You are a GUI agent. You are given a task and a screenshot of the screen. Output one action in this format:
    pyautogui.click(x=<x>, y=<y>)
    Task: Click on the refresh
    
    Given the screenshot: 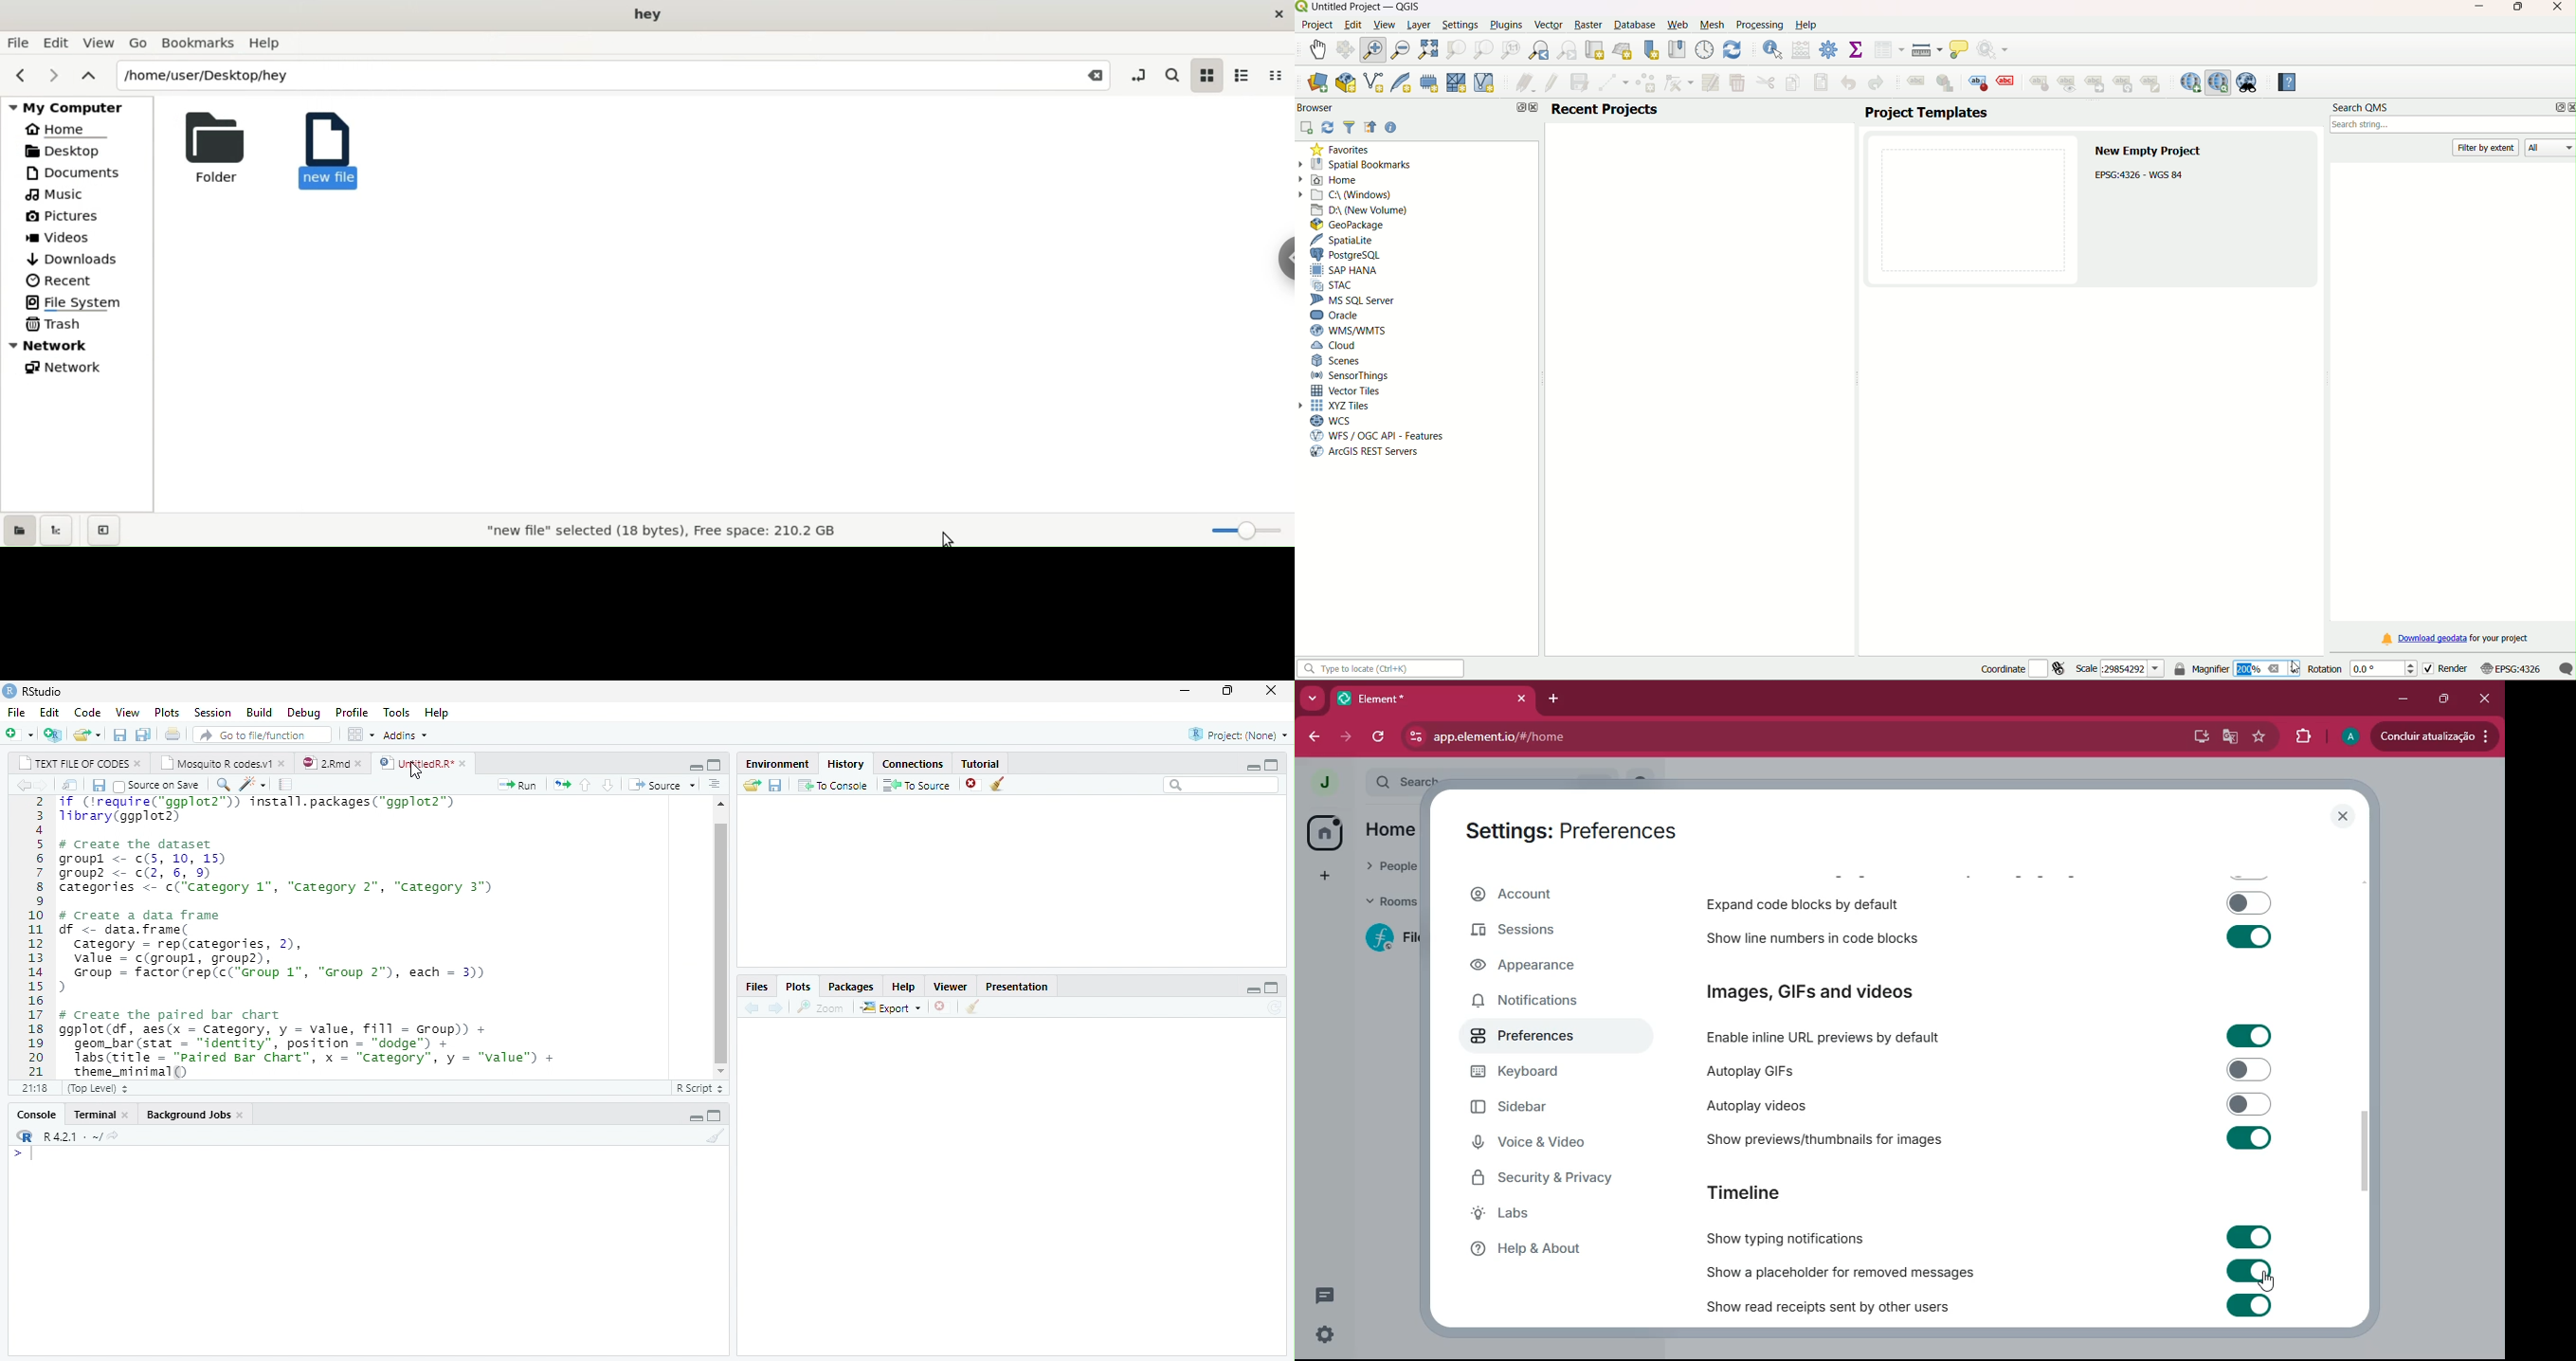 What is the action you would take?
    pyautogui.click(x=1733, y=49)
    